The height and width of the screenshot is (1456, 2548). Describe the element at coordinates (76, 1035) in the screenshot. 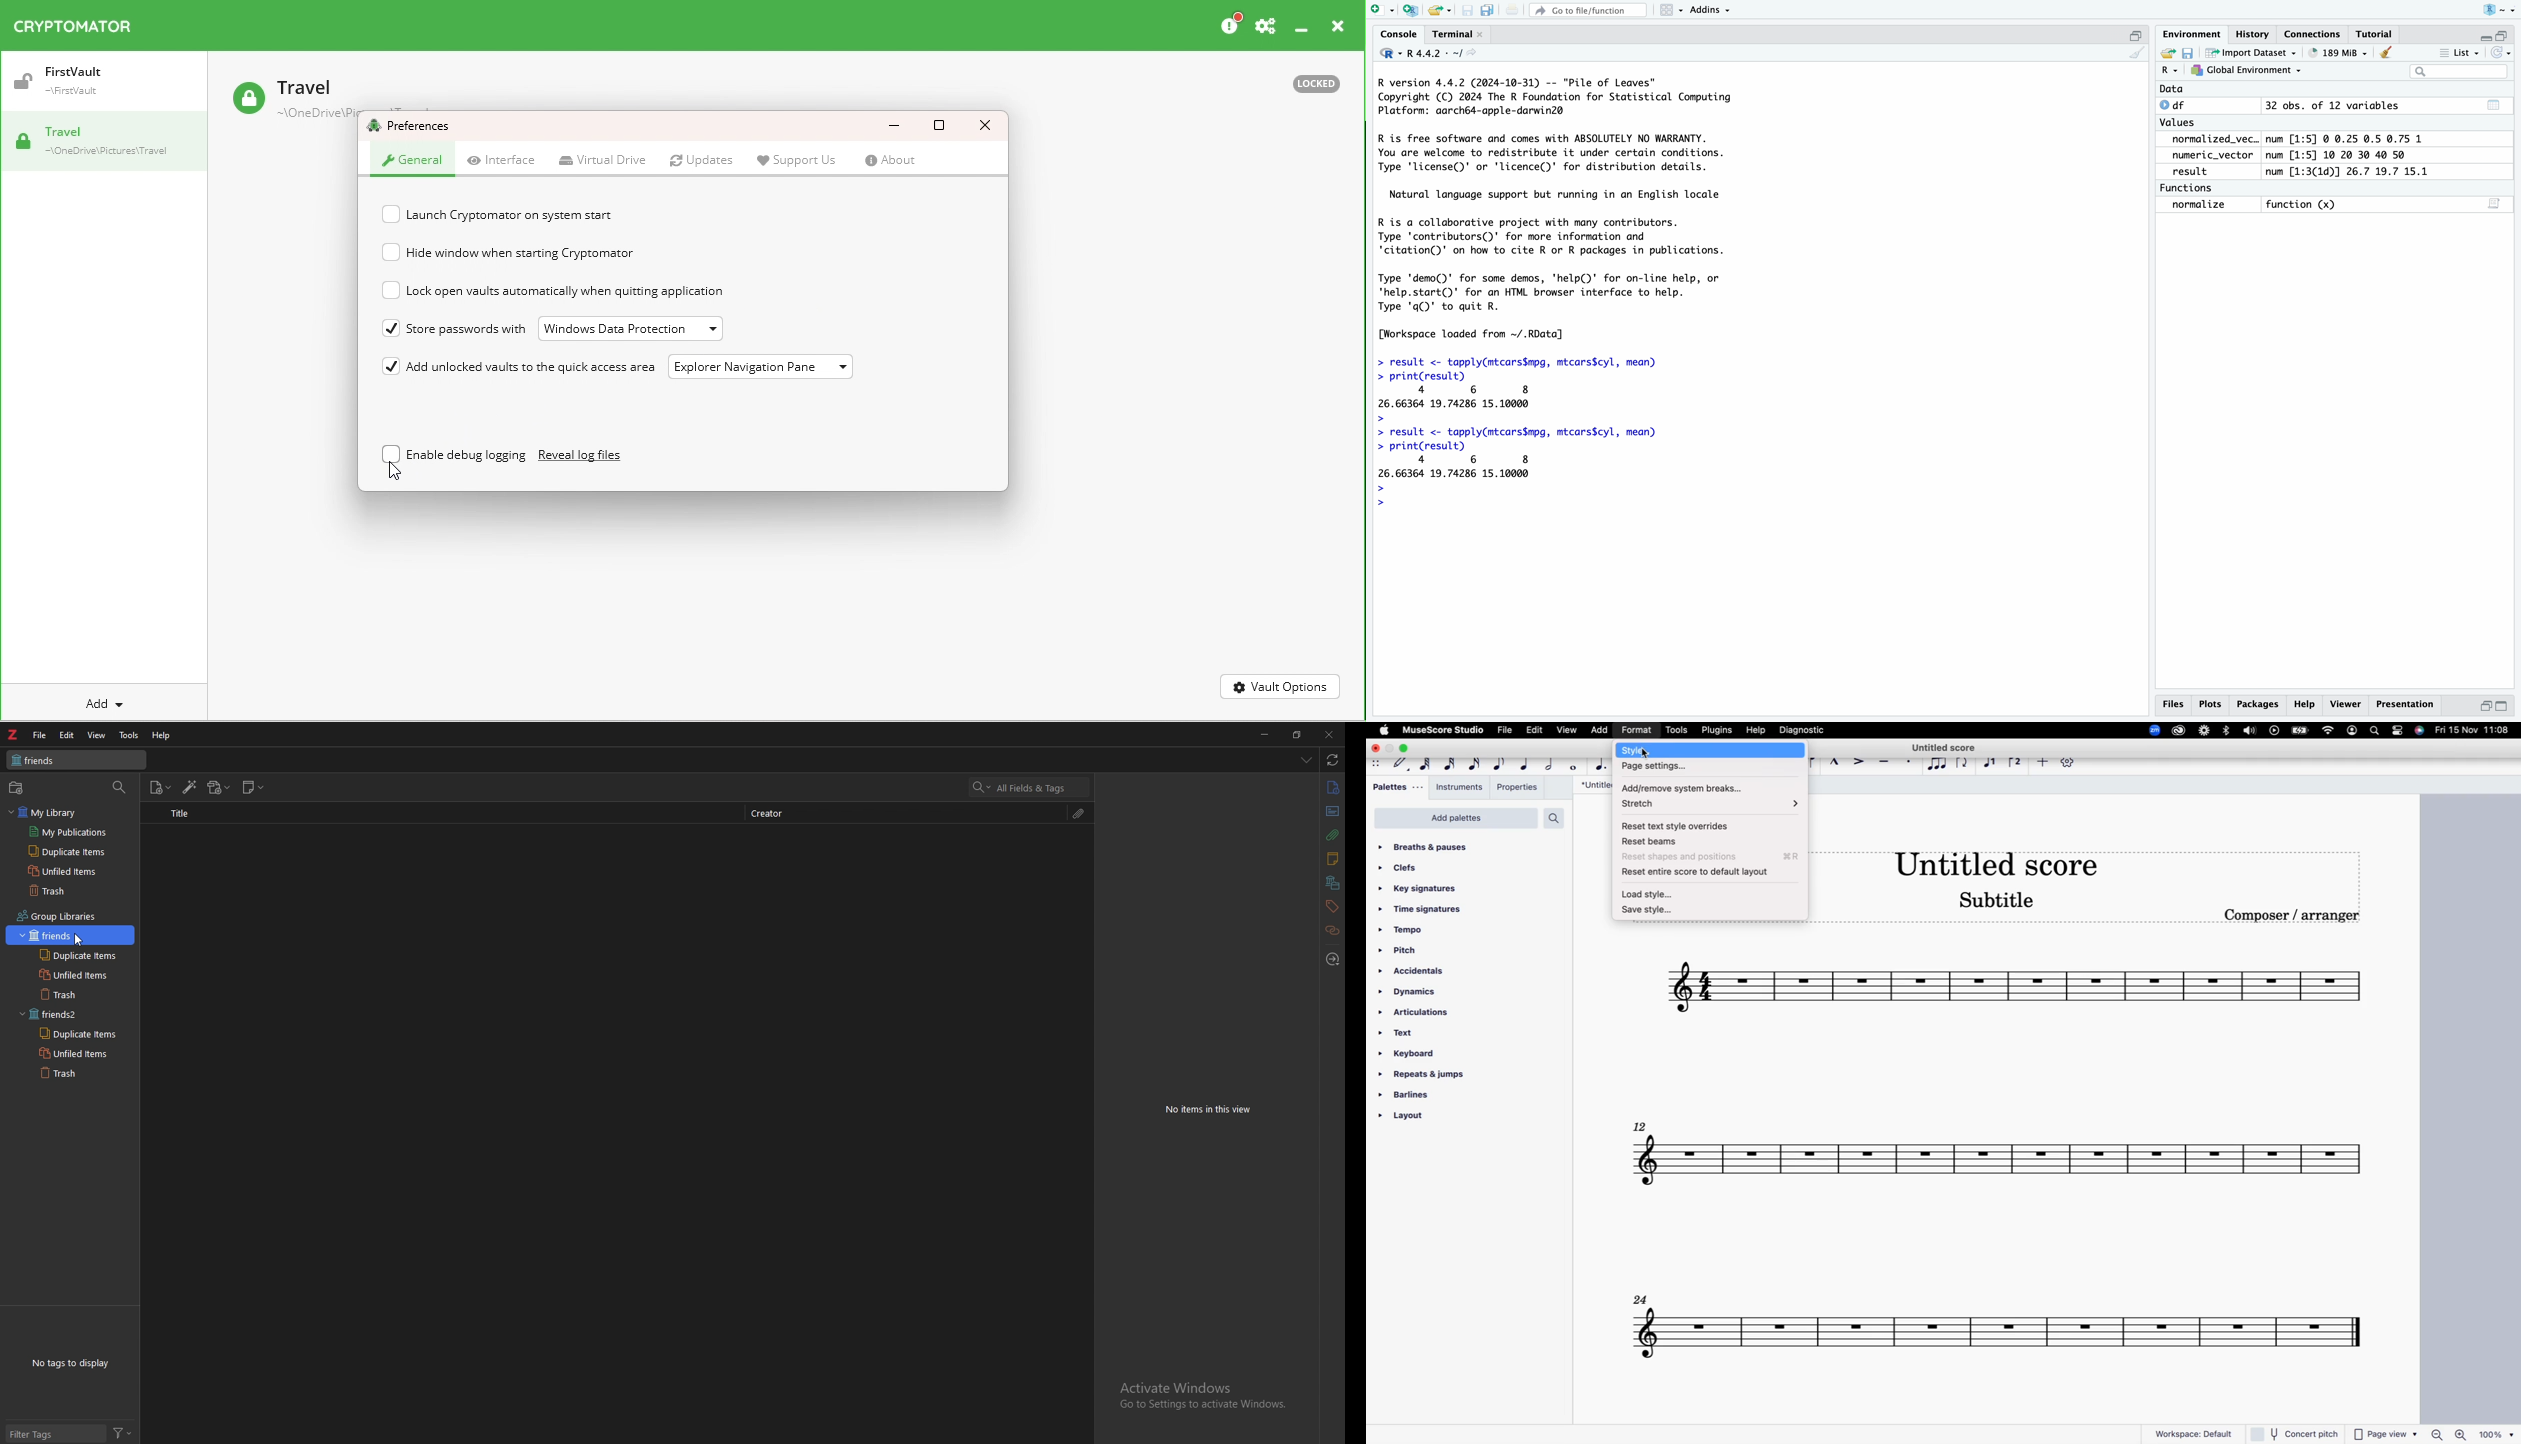

I see `duplicate items` at that location.